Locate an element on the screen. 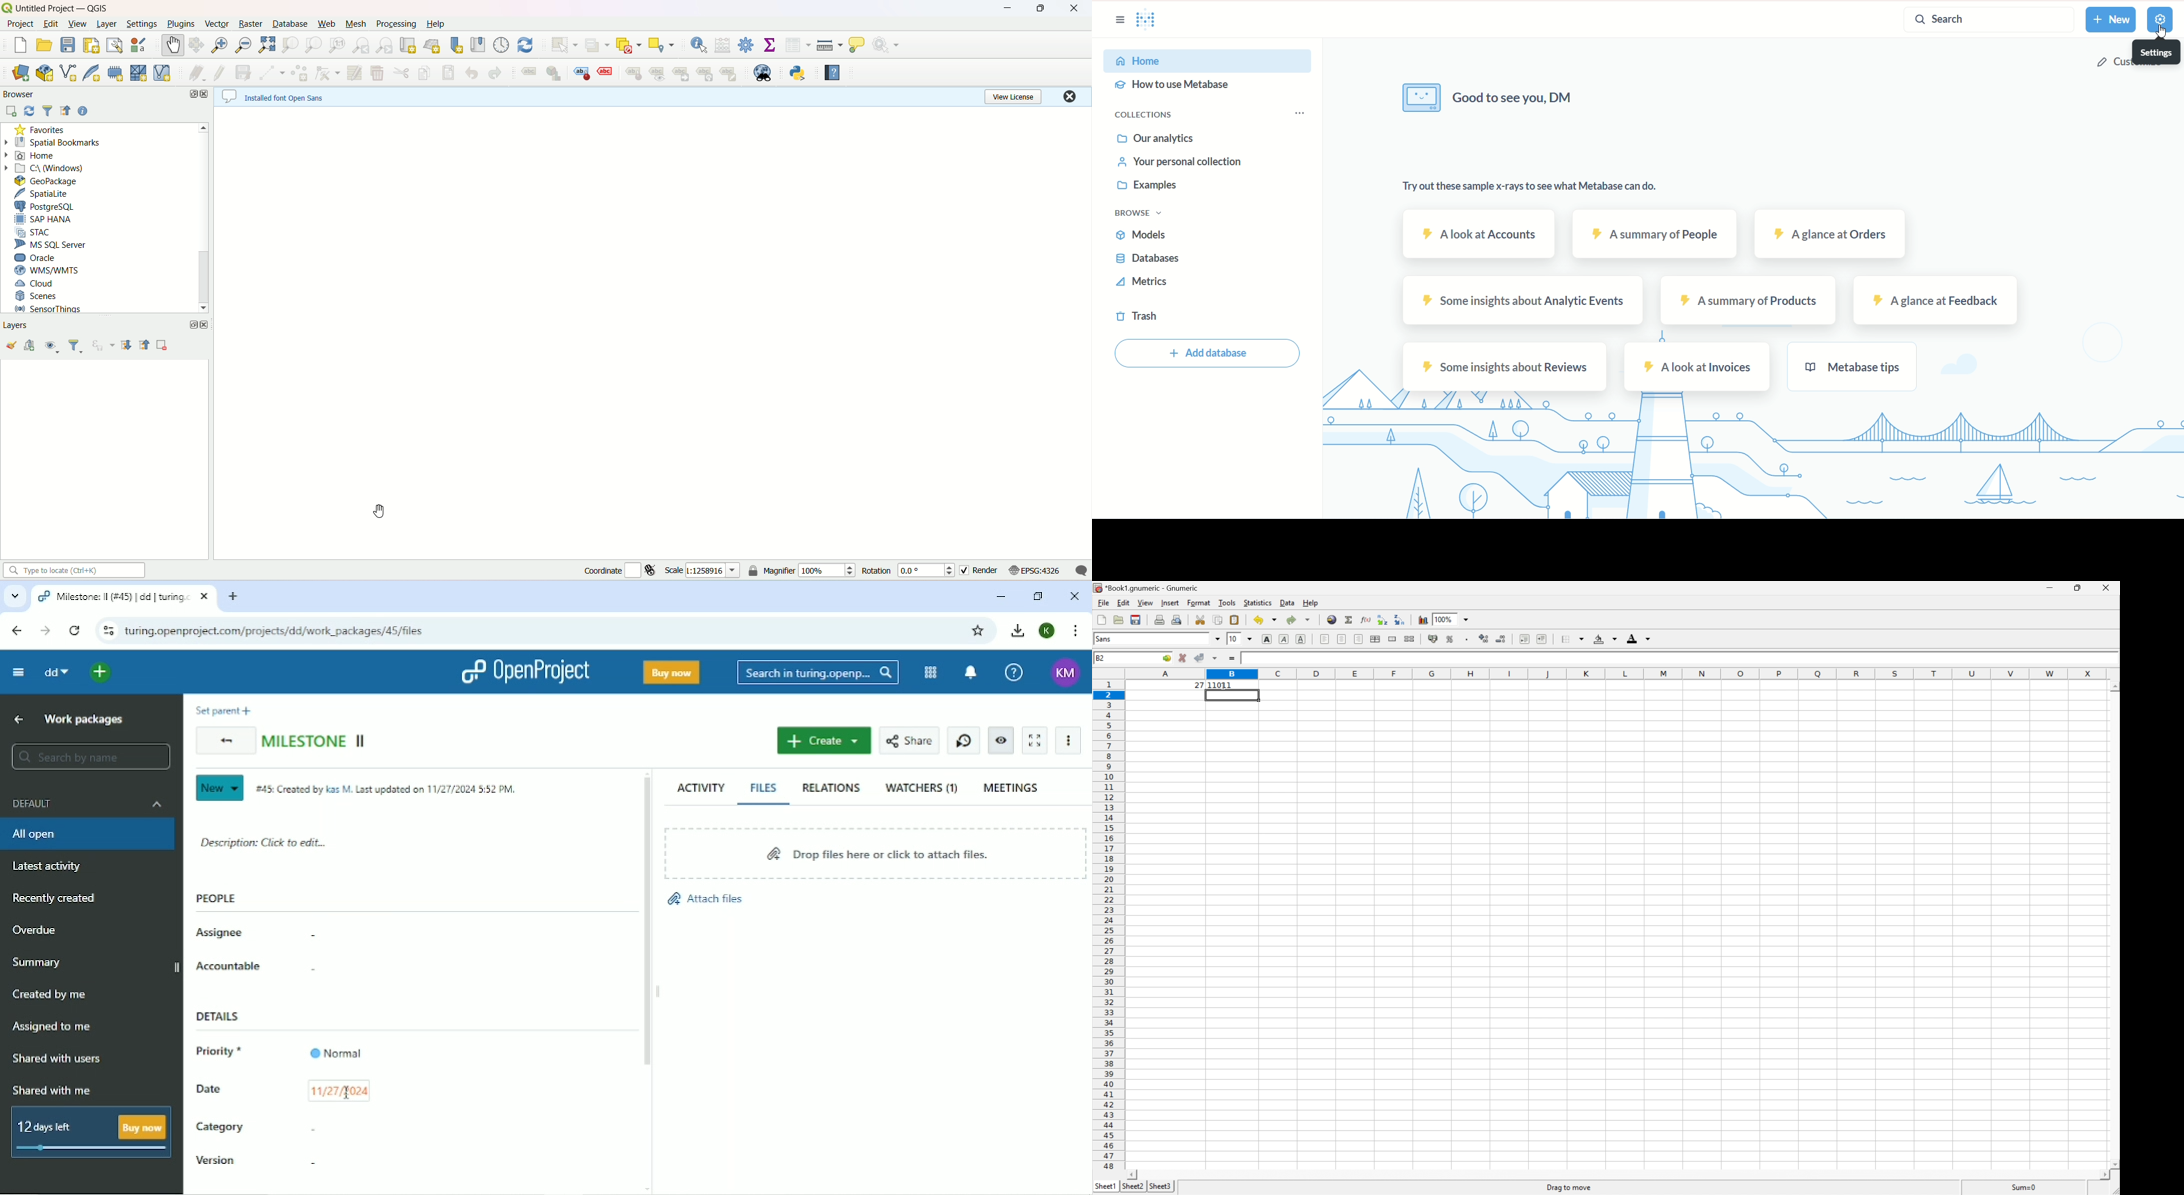 The width and height of the screenshot is (2184, 1204). Back is located at coordinates (16, 631).